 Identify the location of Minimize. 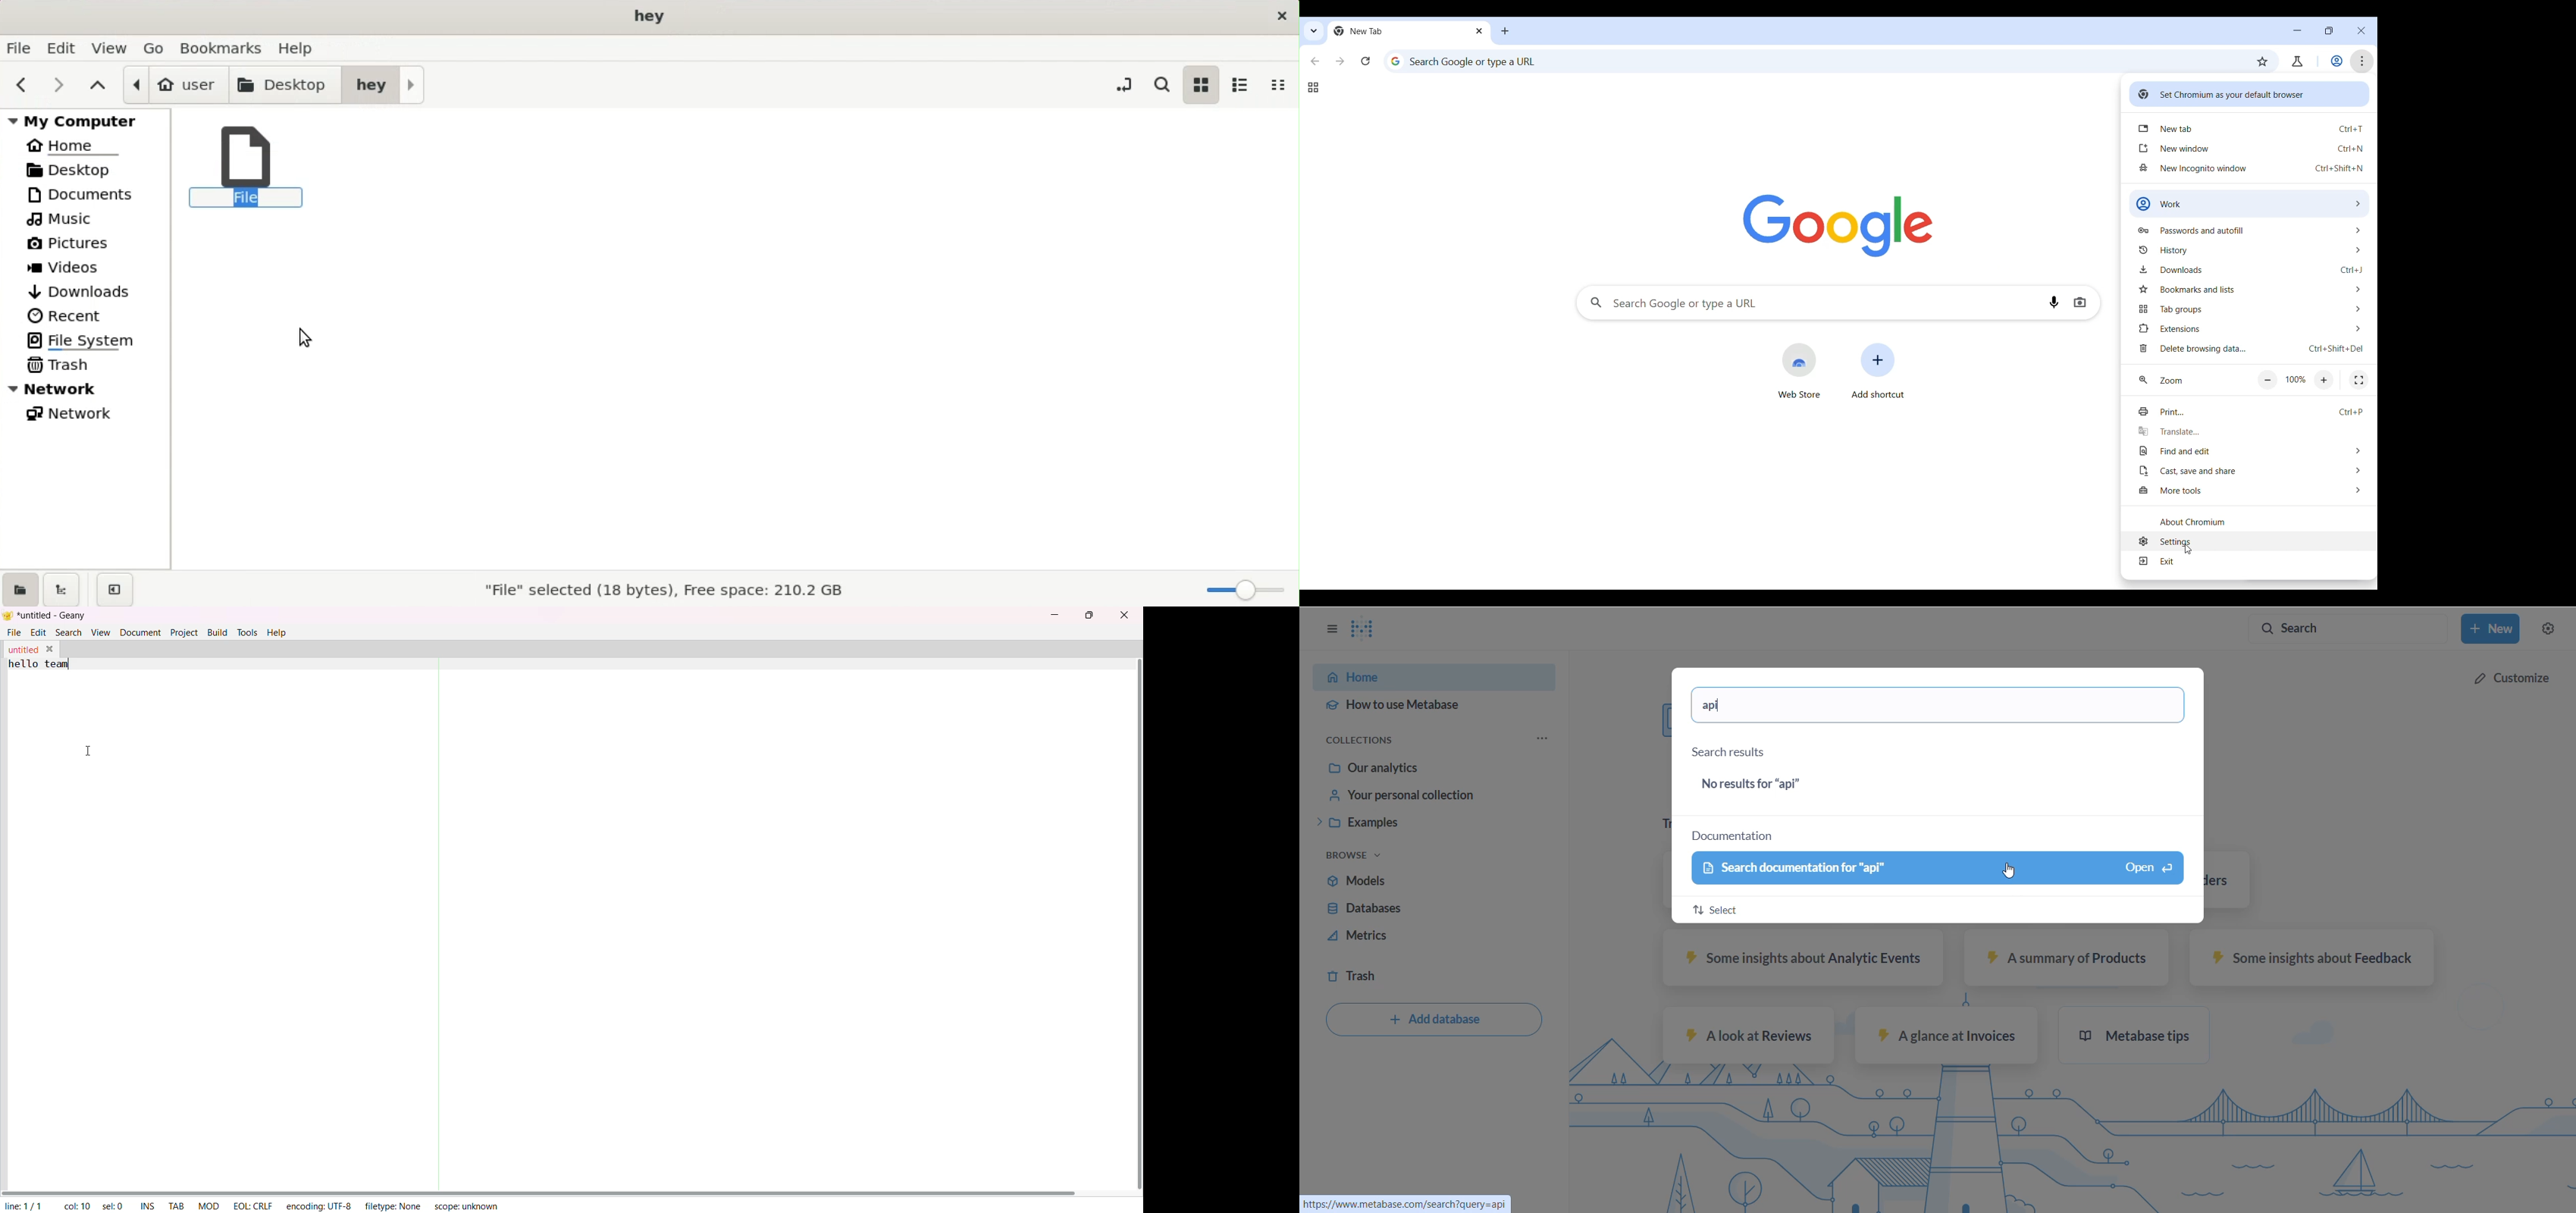
(2297, 30).